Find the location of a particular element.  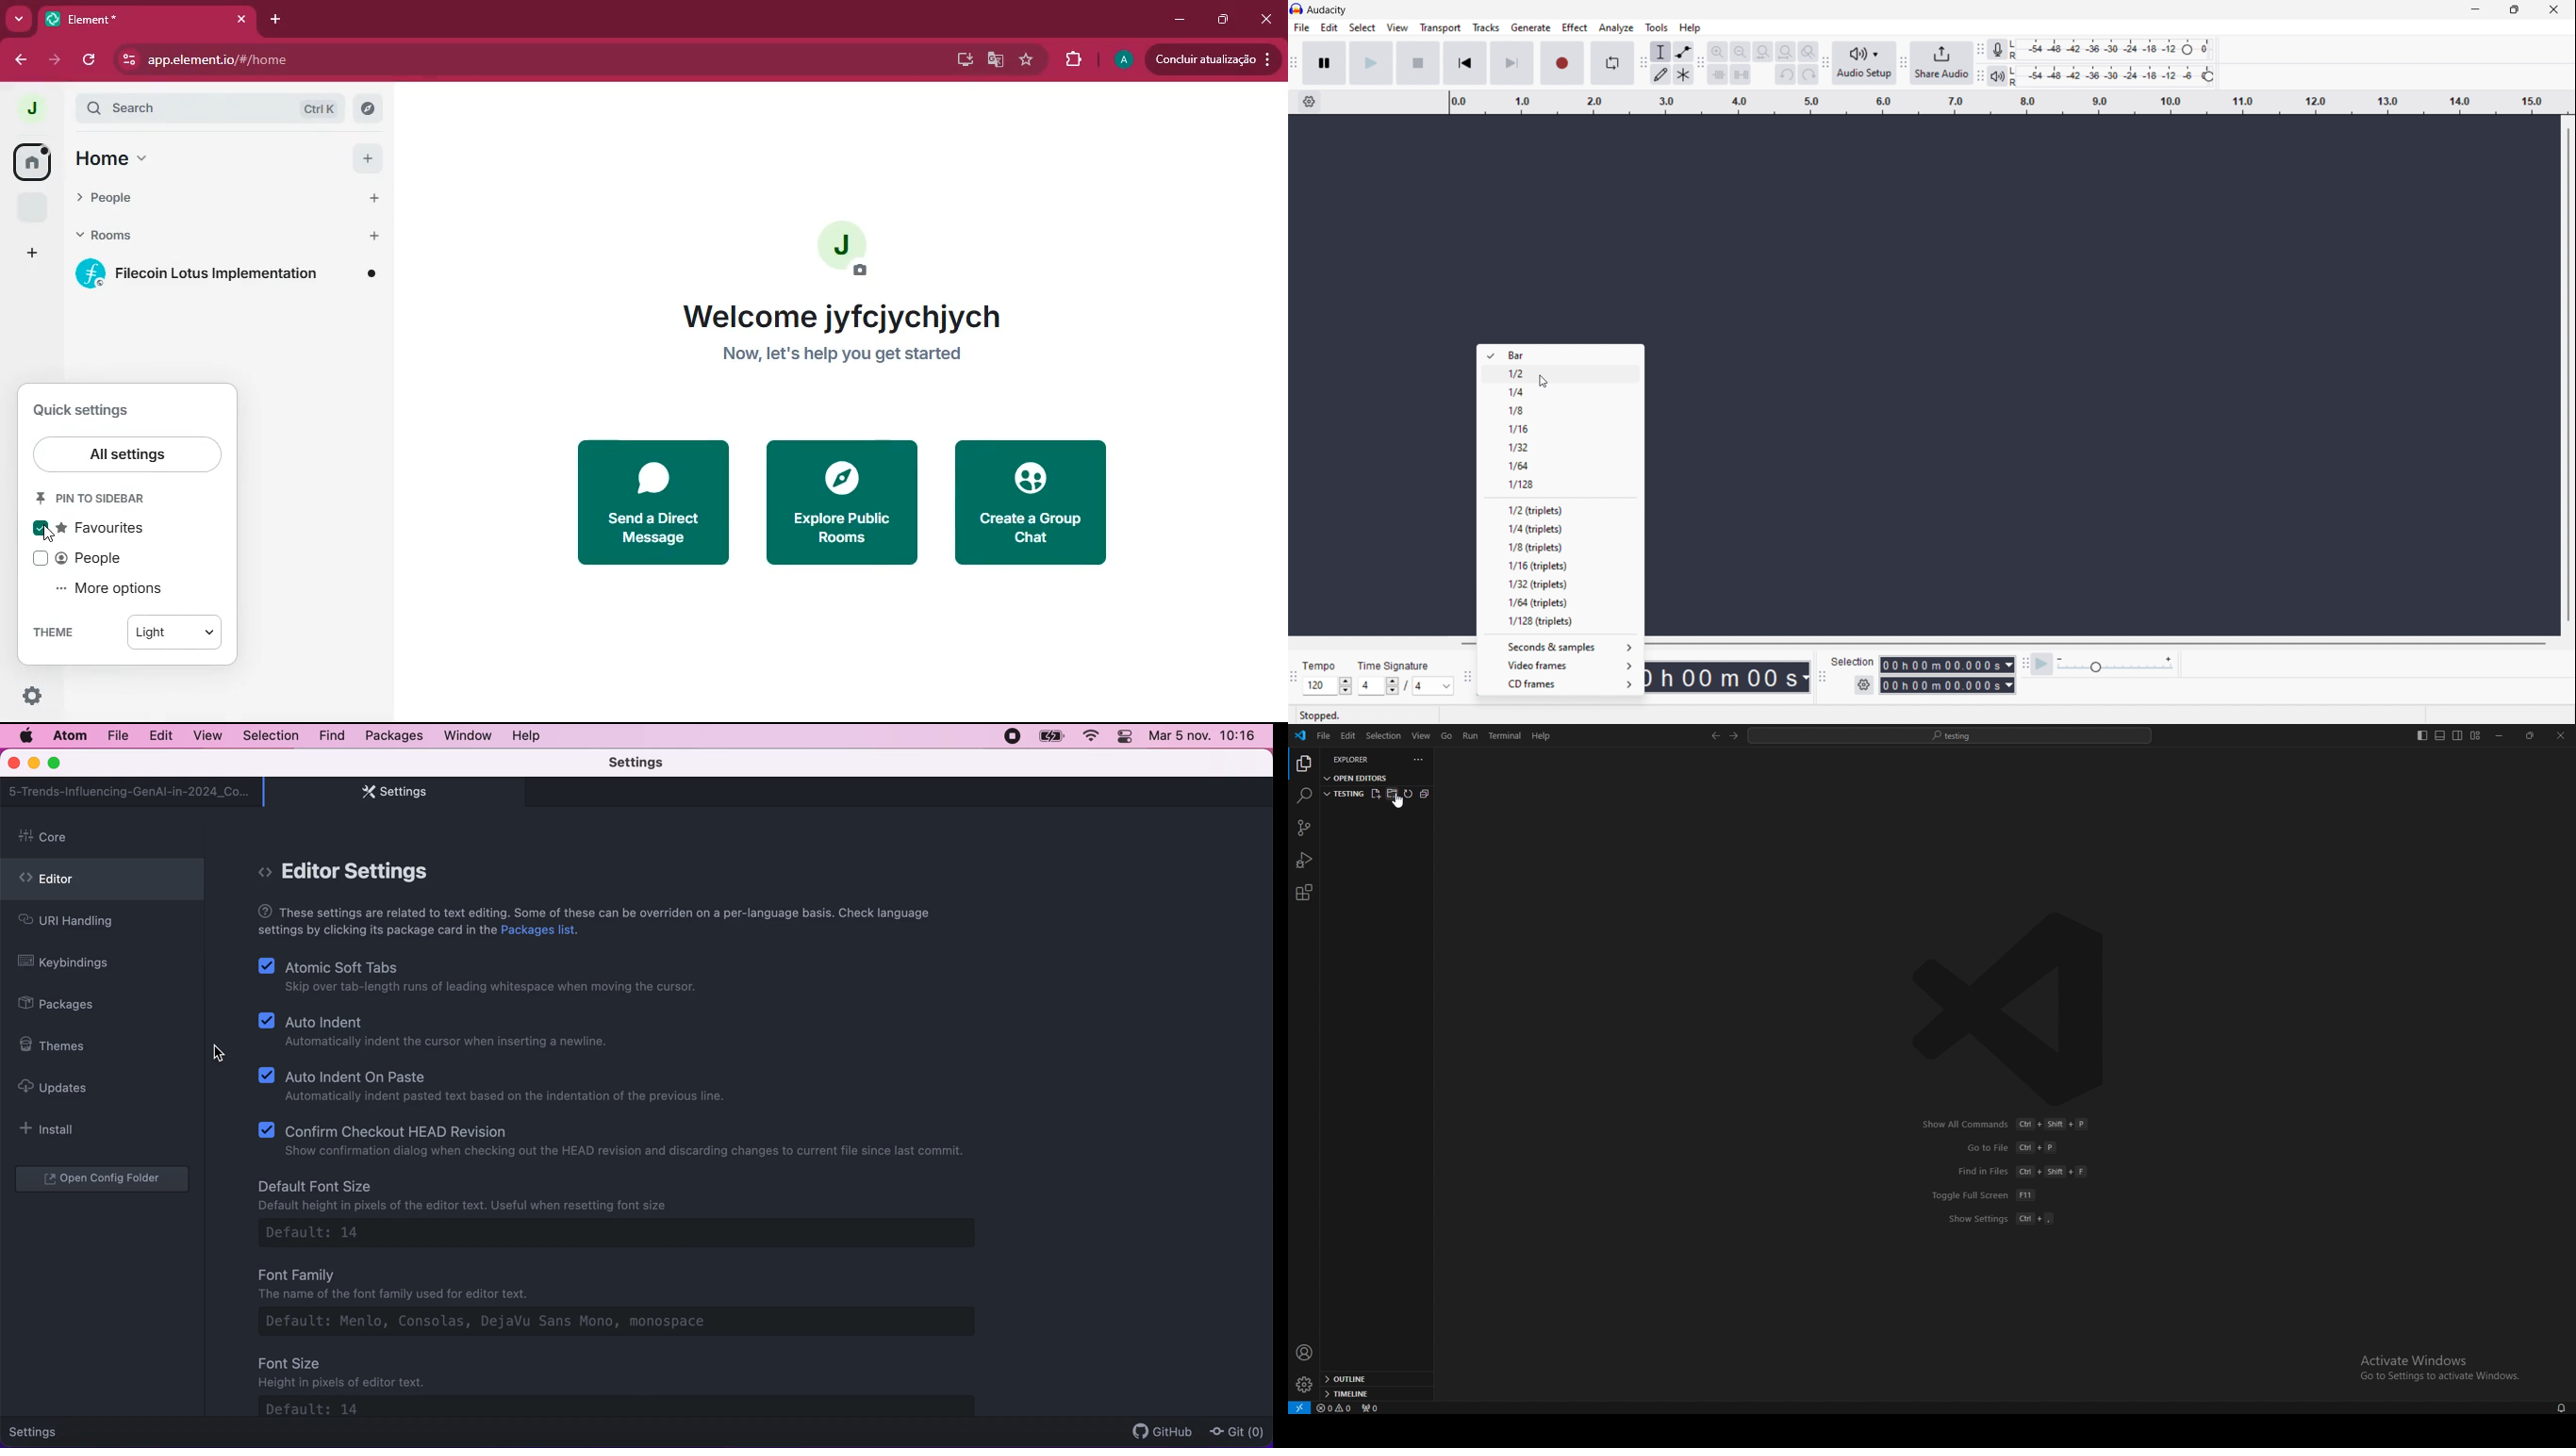

Minimize/Restore is located at coordinates (2514, 9).